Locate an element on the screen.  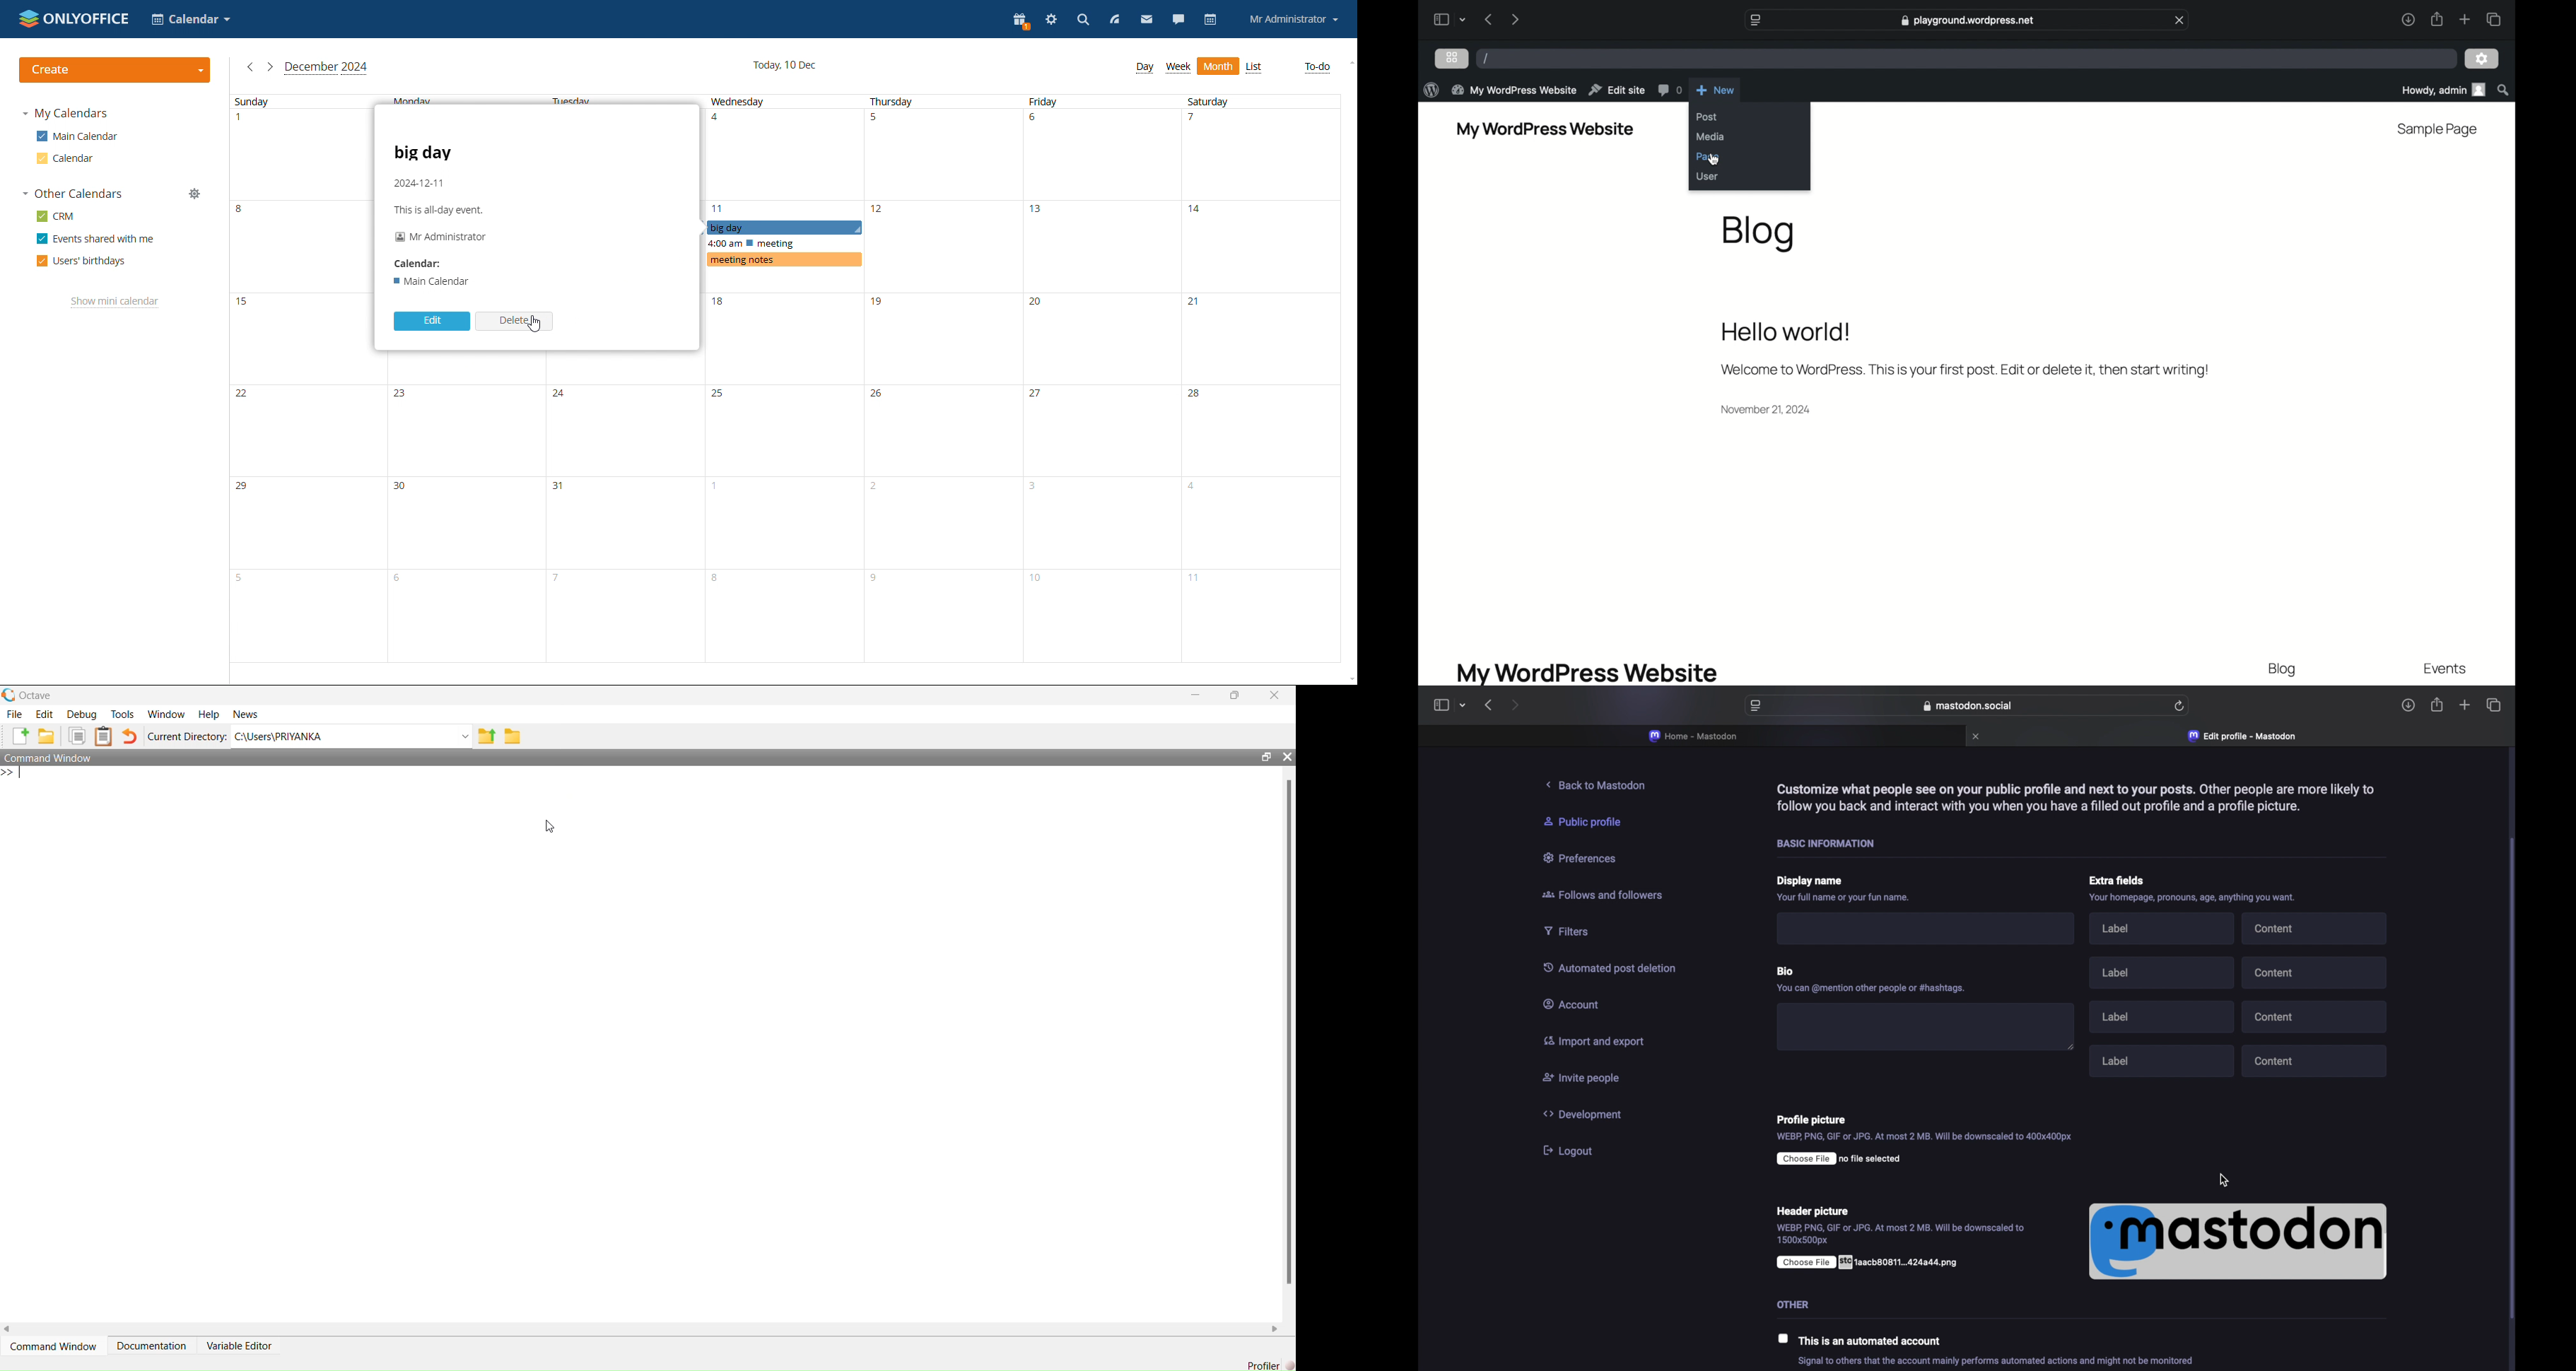
back to mastodon is located at coordinates (1599, 785).